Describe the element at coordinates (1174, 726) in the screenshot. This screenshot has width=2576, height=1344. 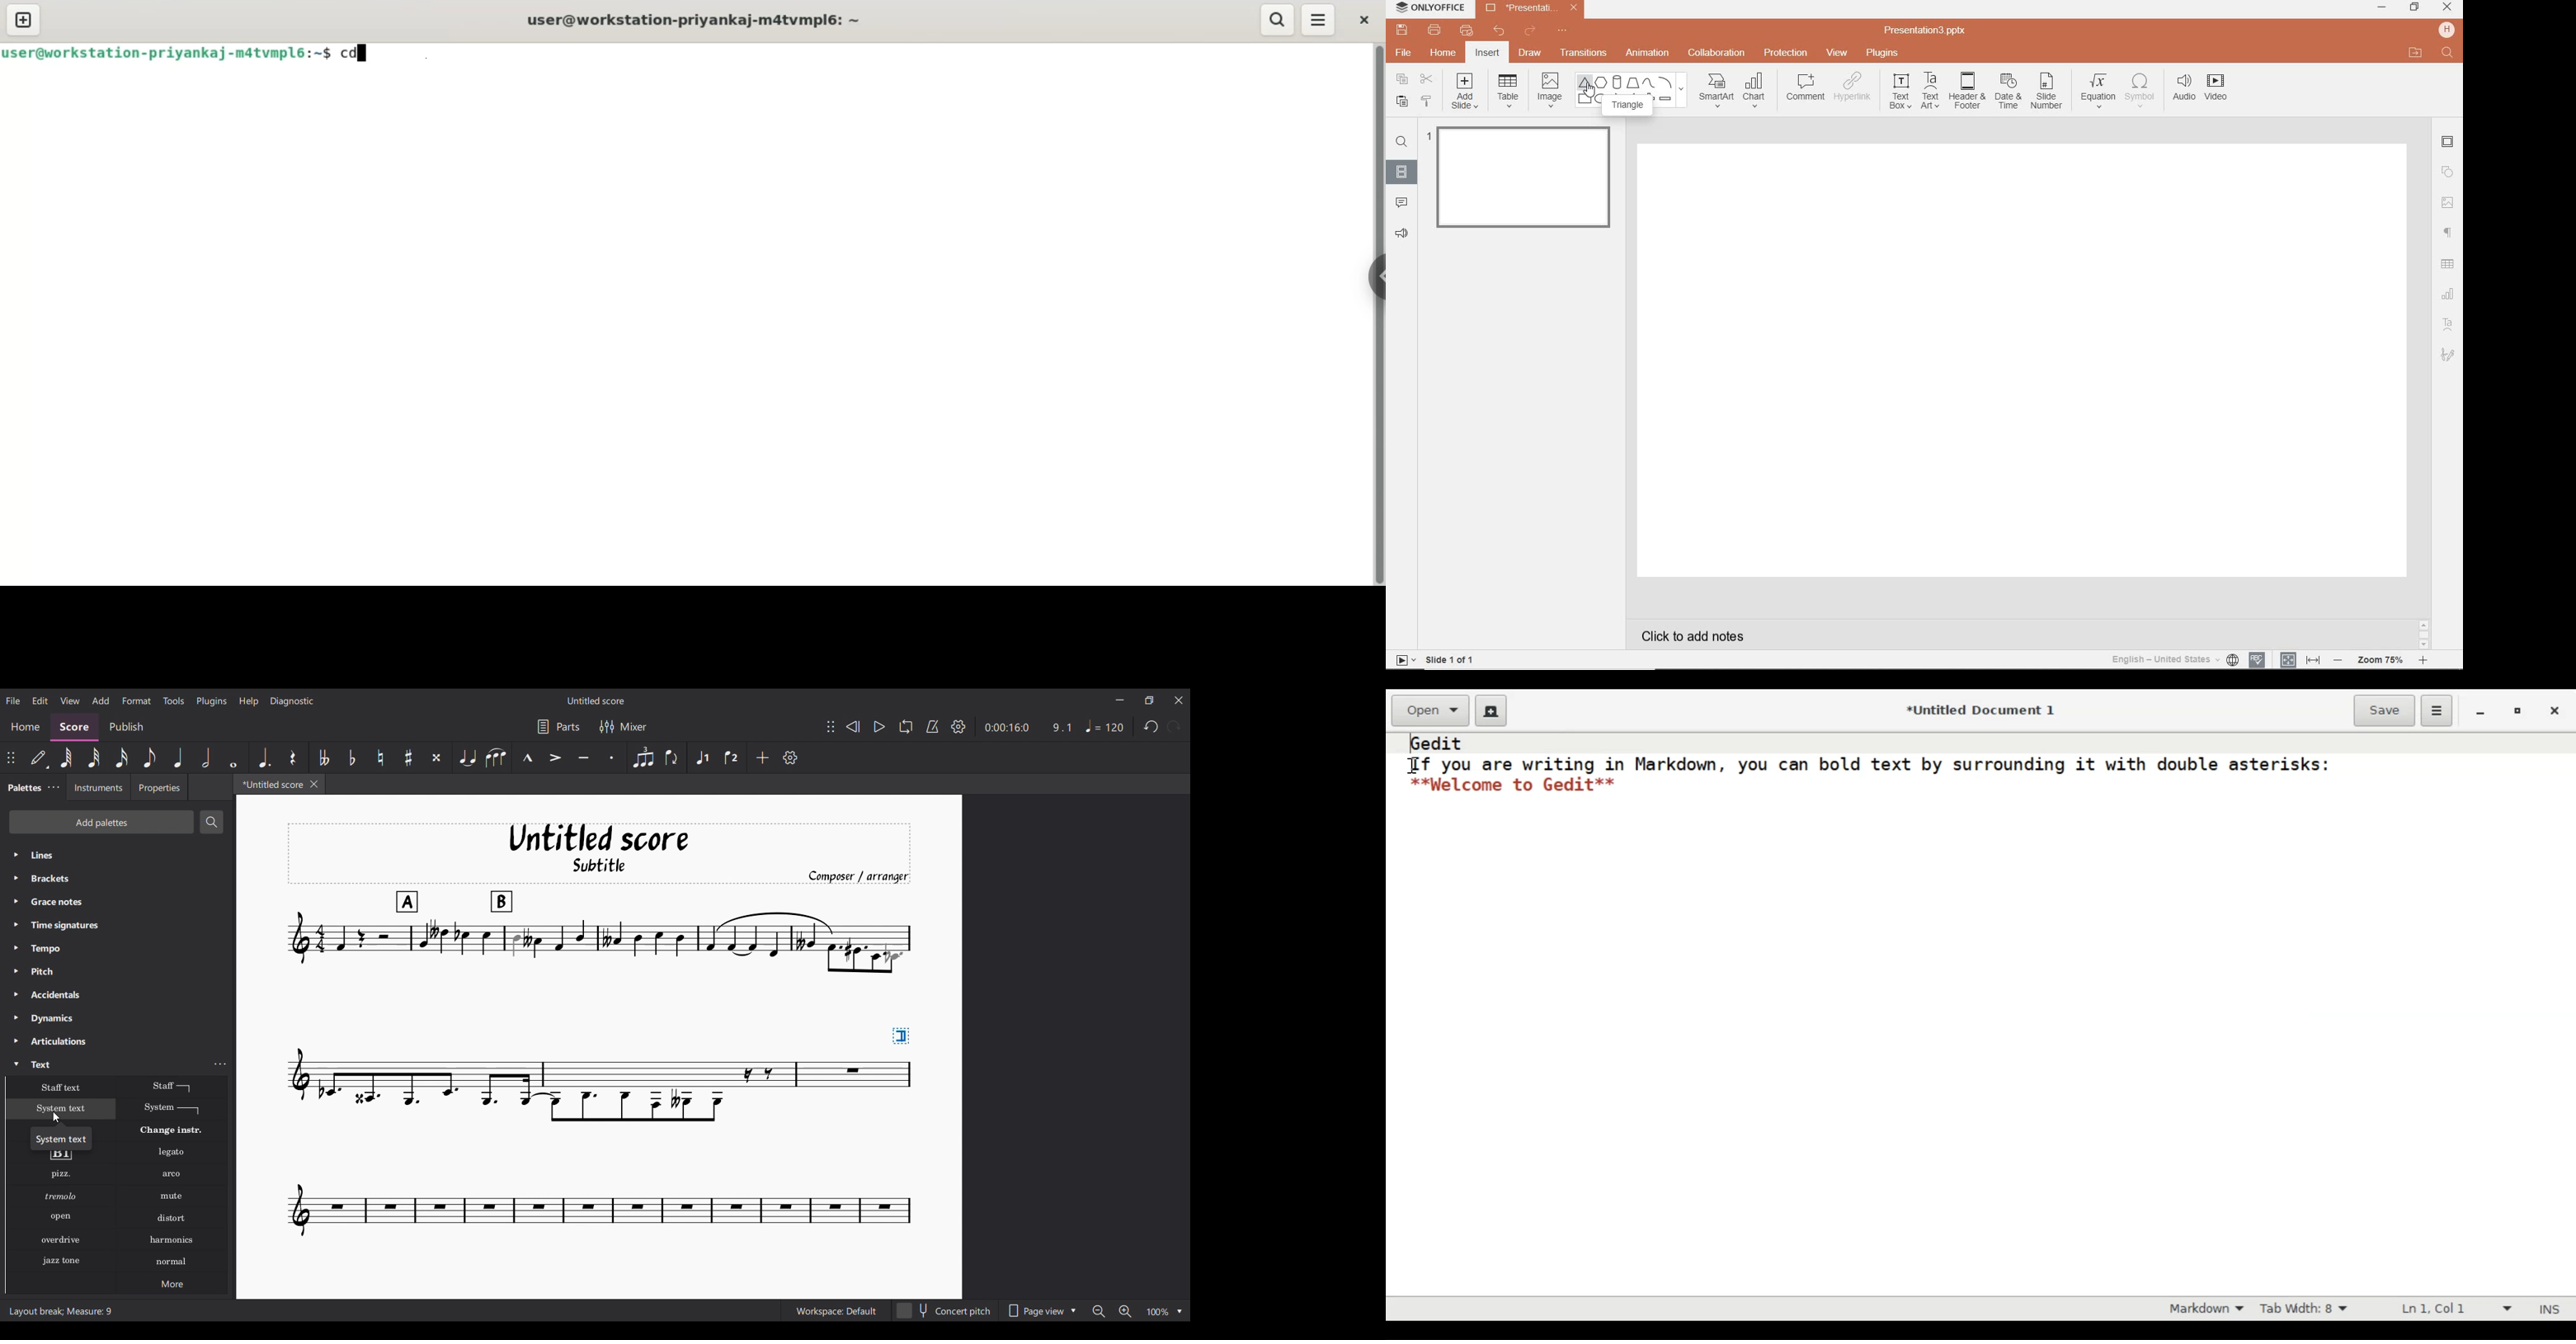
I see `Redo` at that location.